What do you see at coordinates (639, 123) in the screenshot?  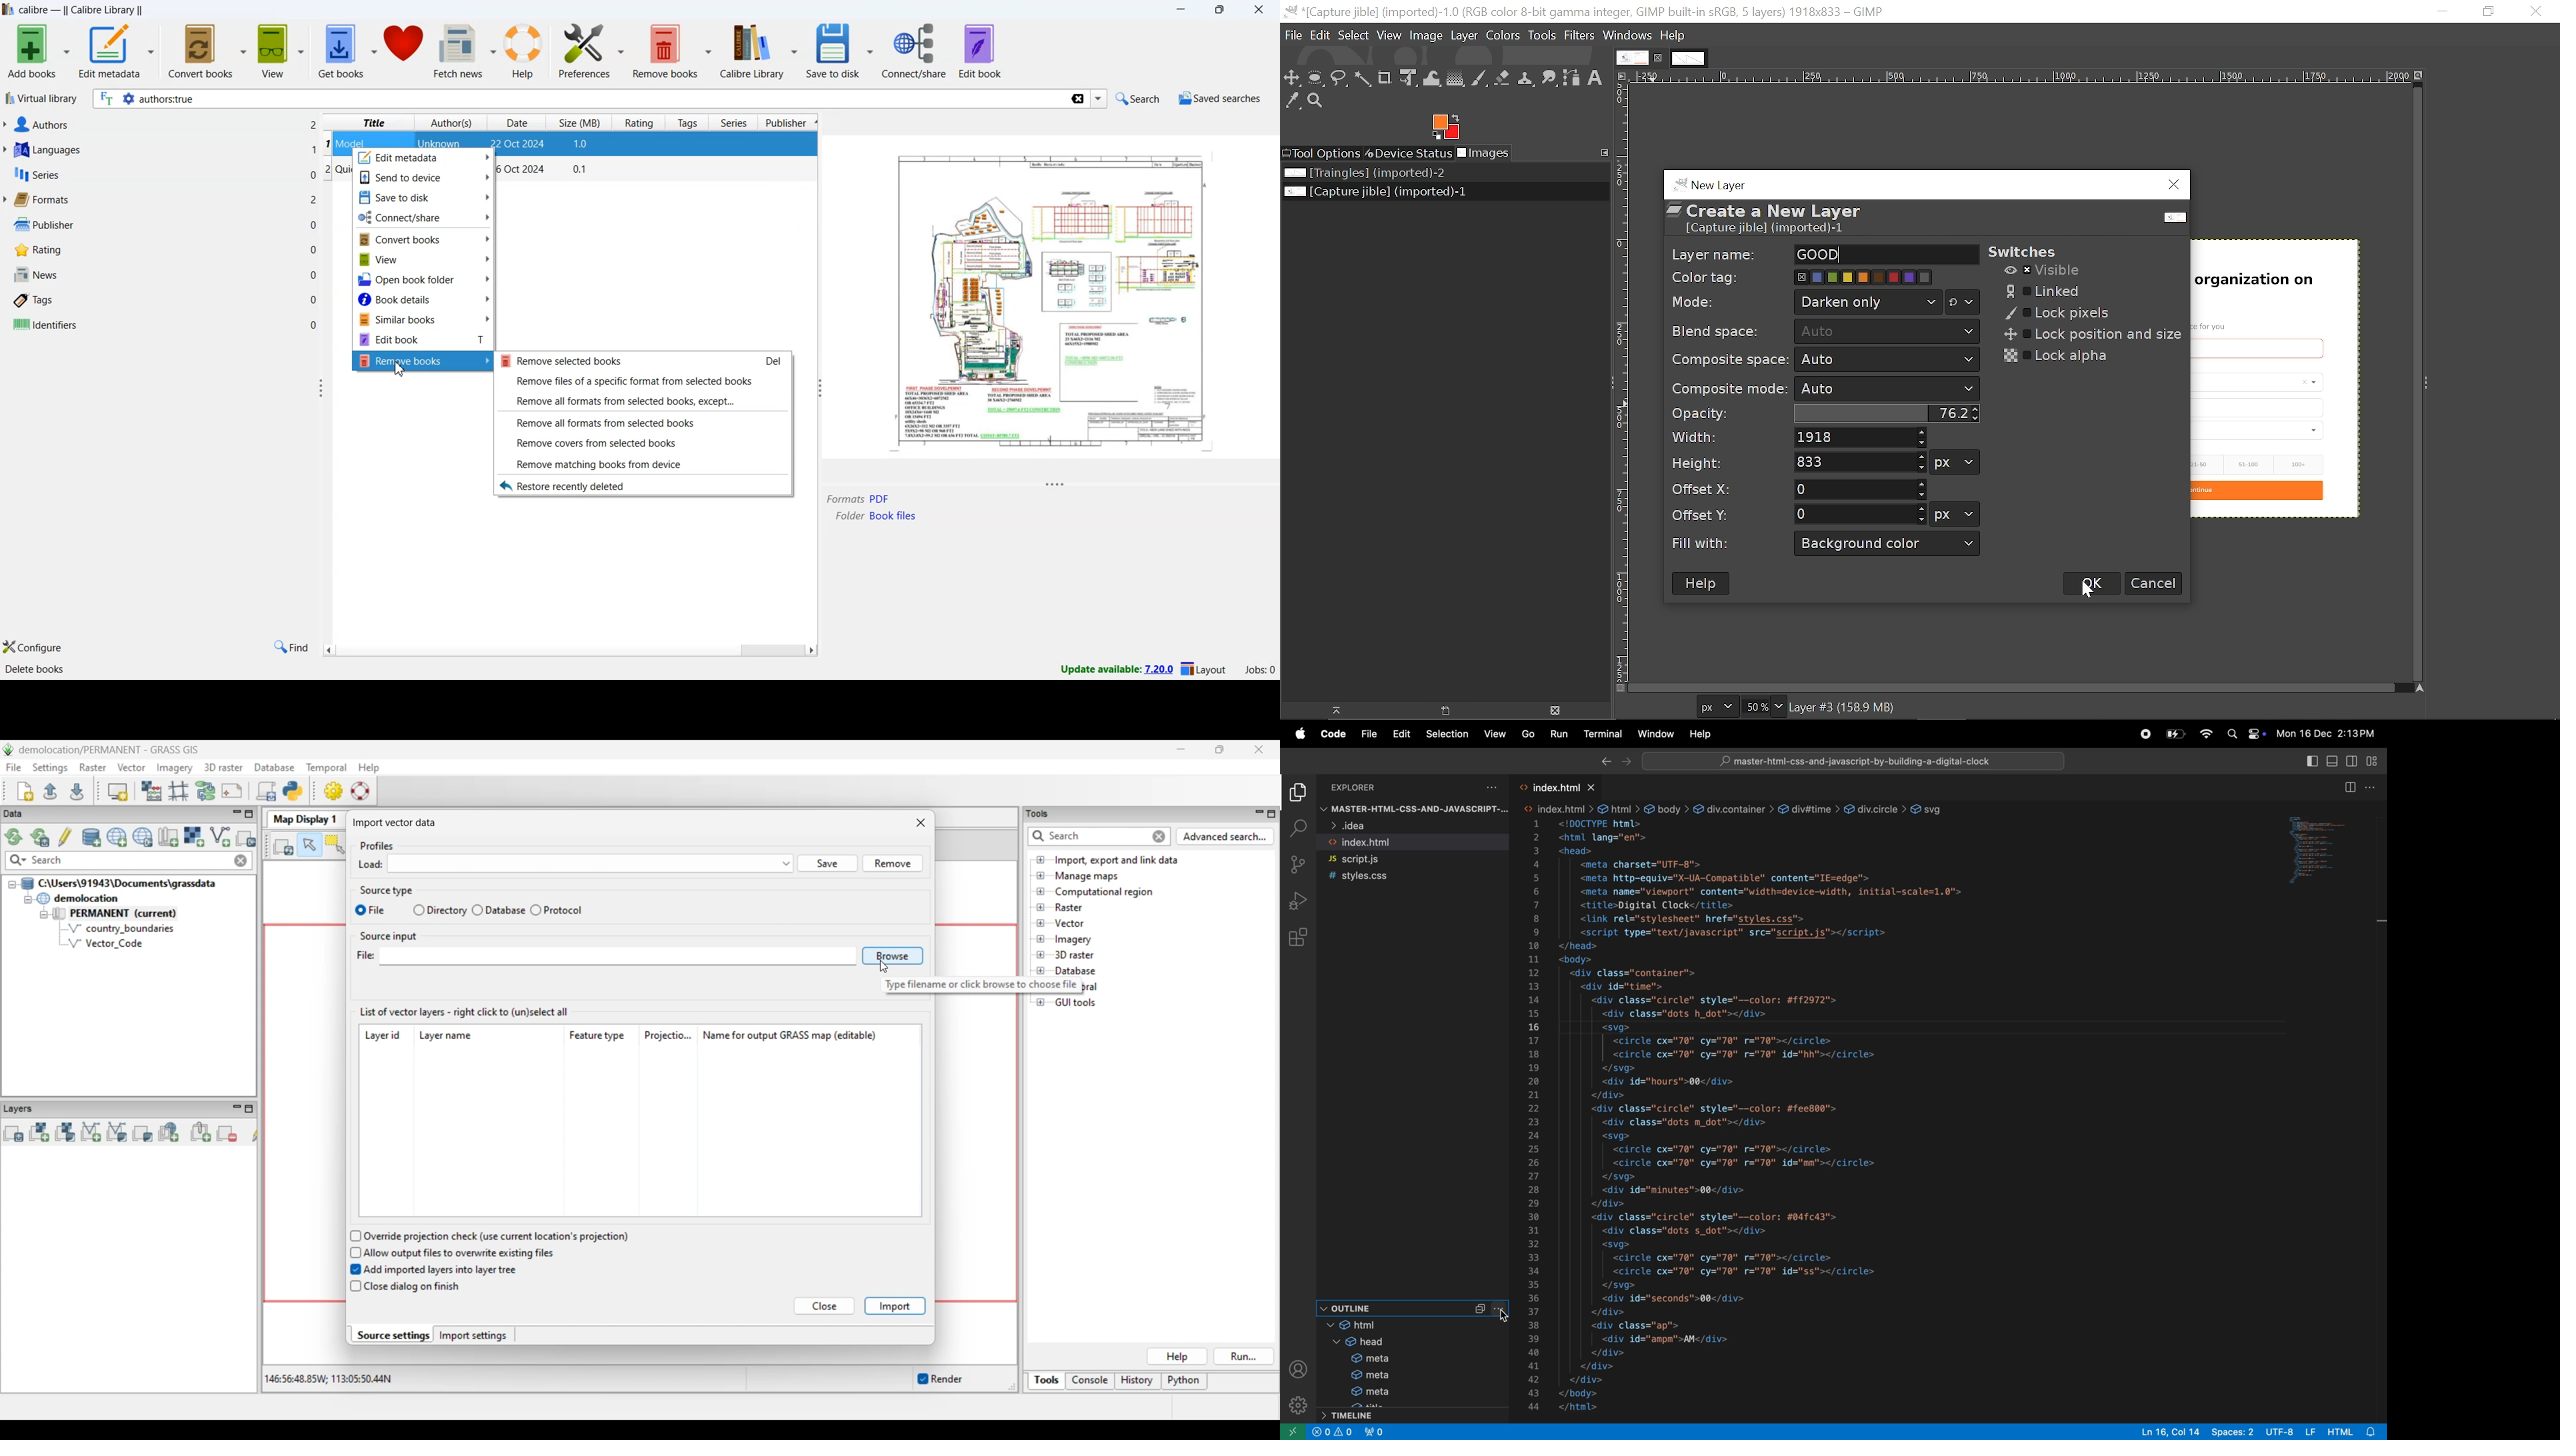 I see `rating` at bounding box center [639, 123].